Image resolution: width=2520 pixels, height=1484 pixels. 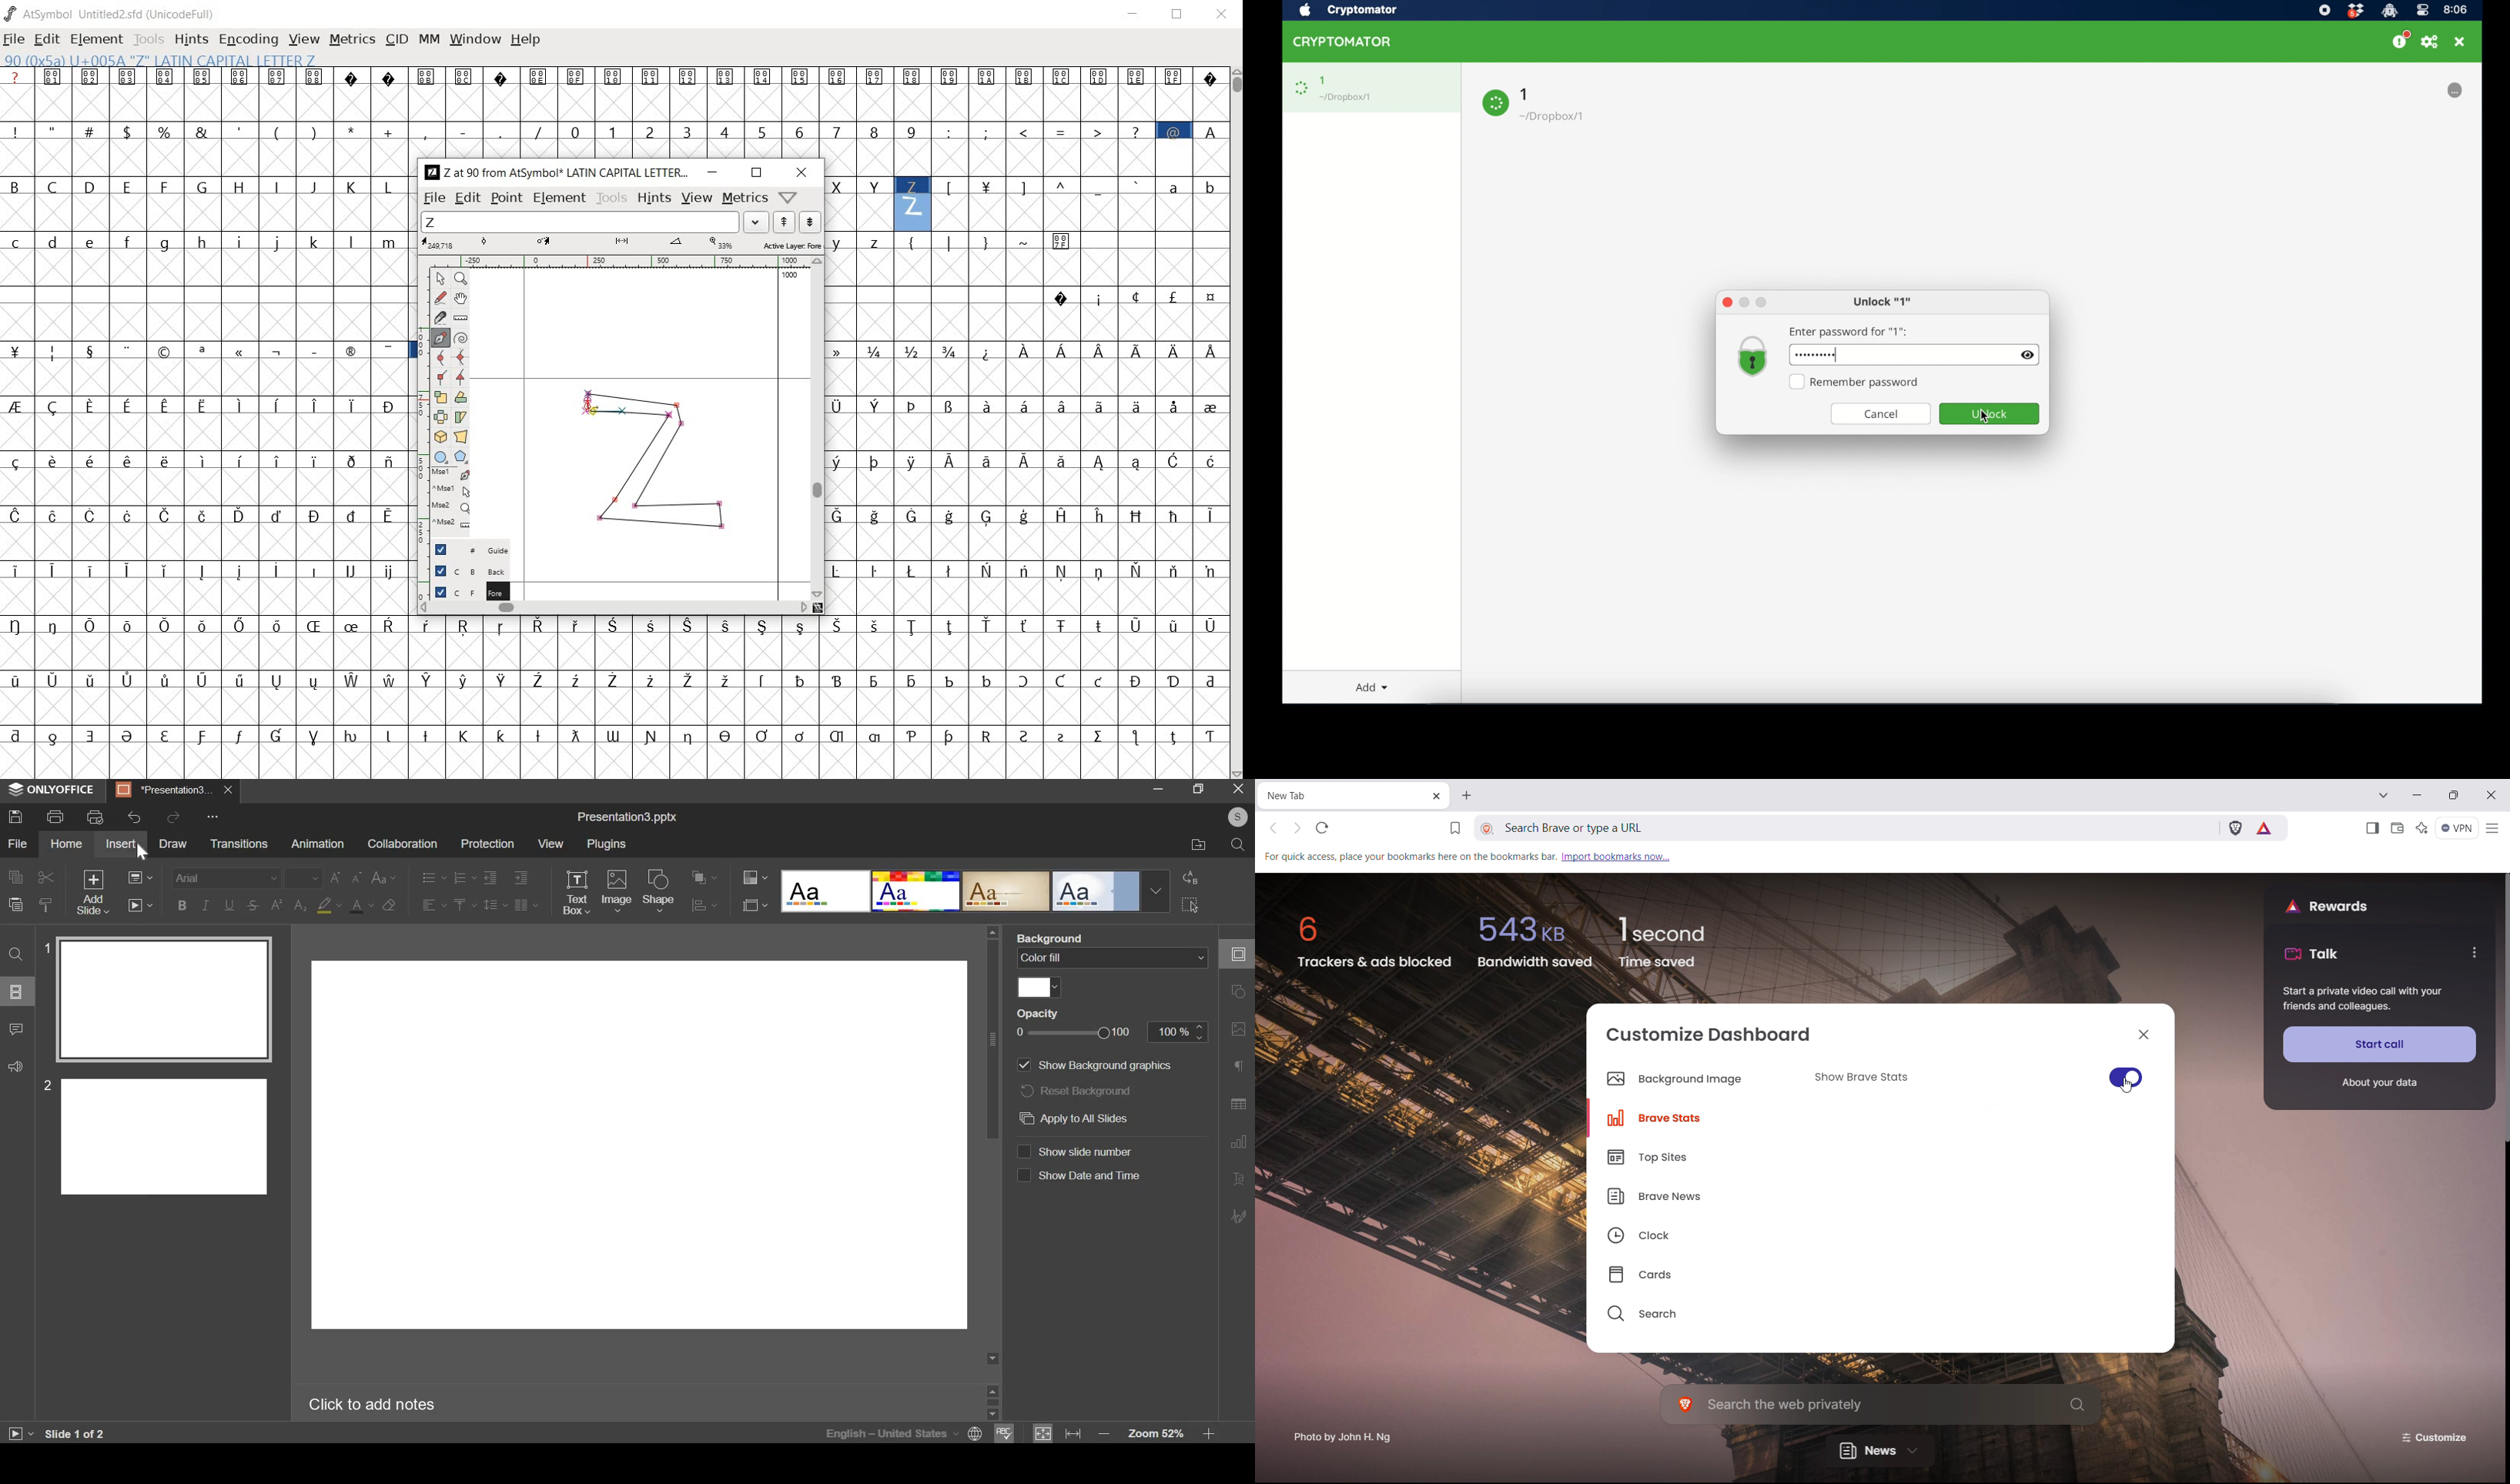 I want to click on minimize, so click(x=1158, y=788).